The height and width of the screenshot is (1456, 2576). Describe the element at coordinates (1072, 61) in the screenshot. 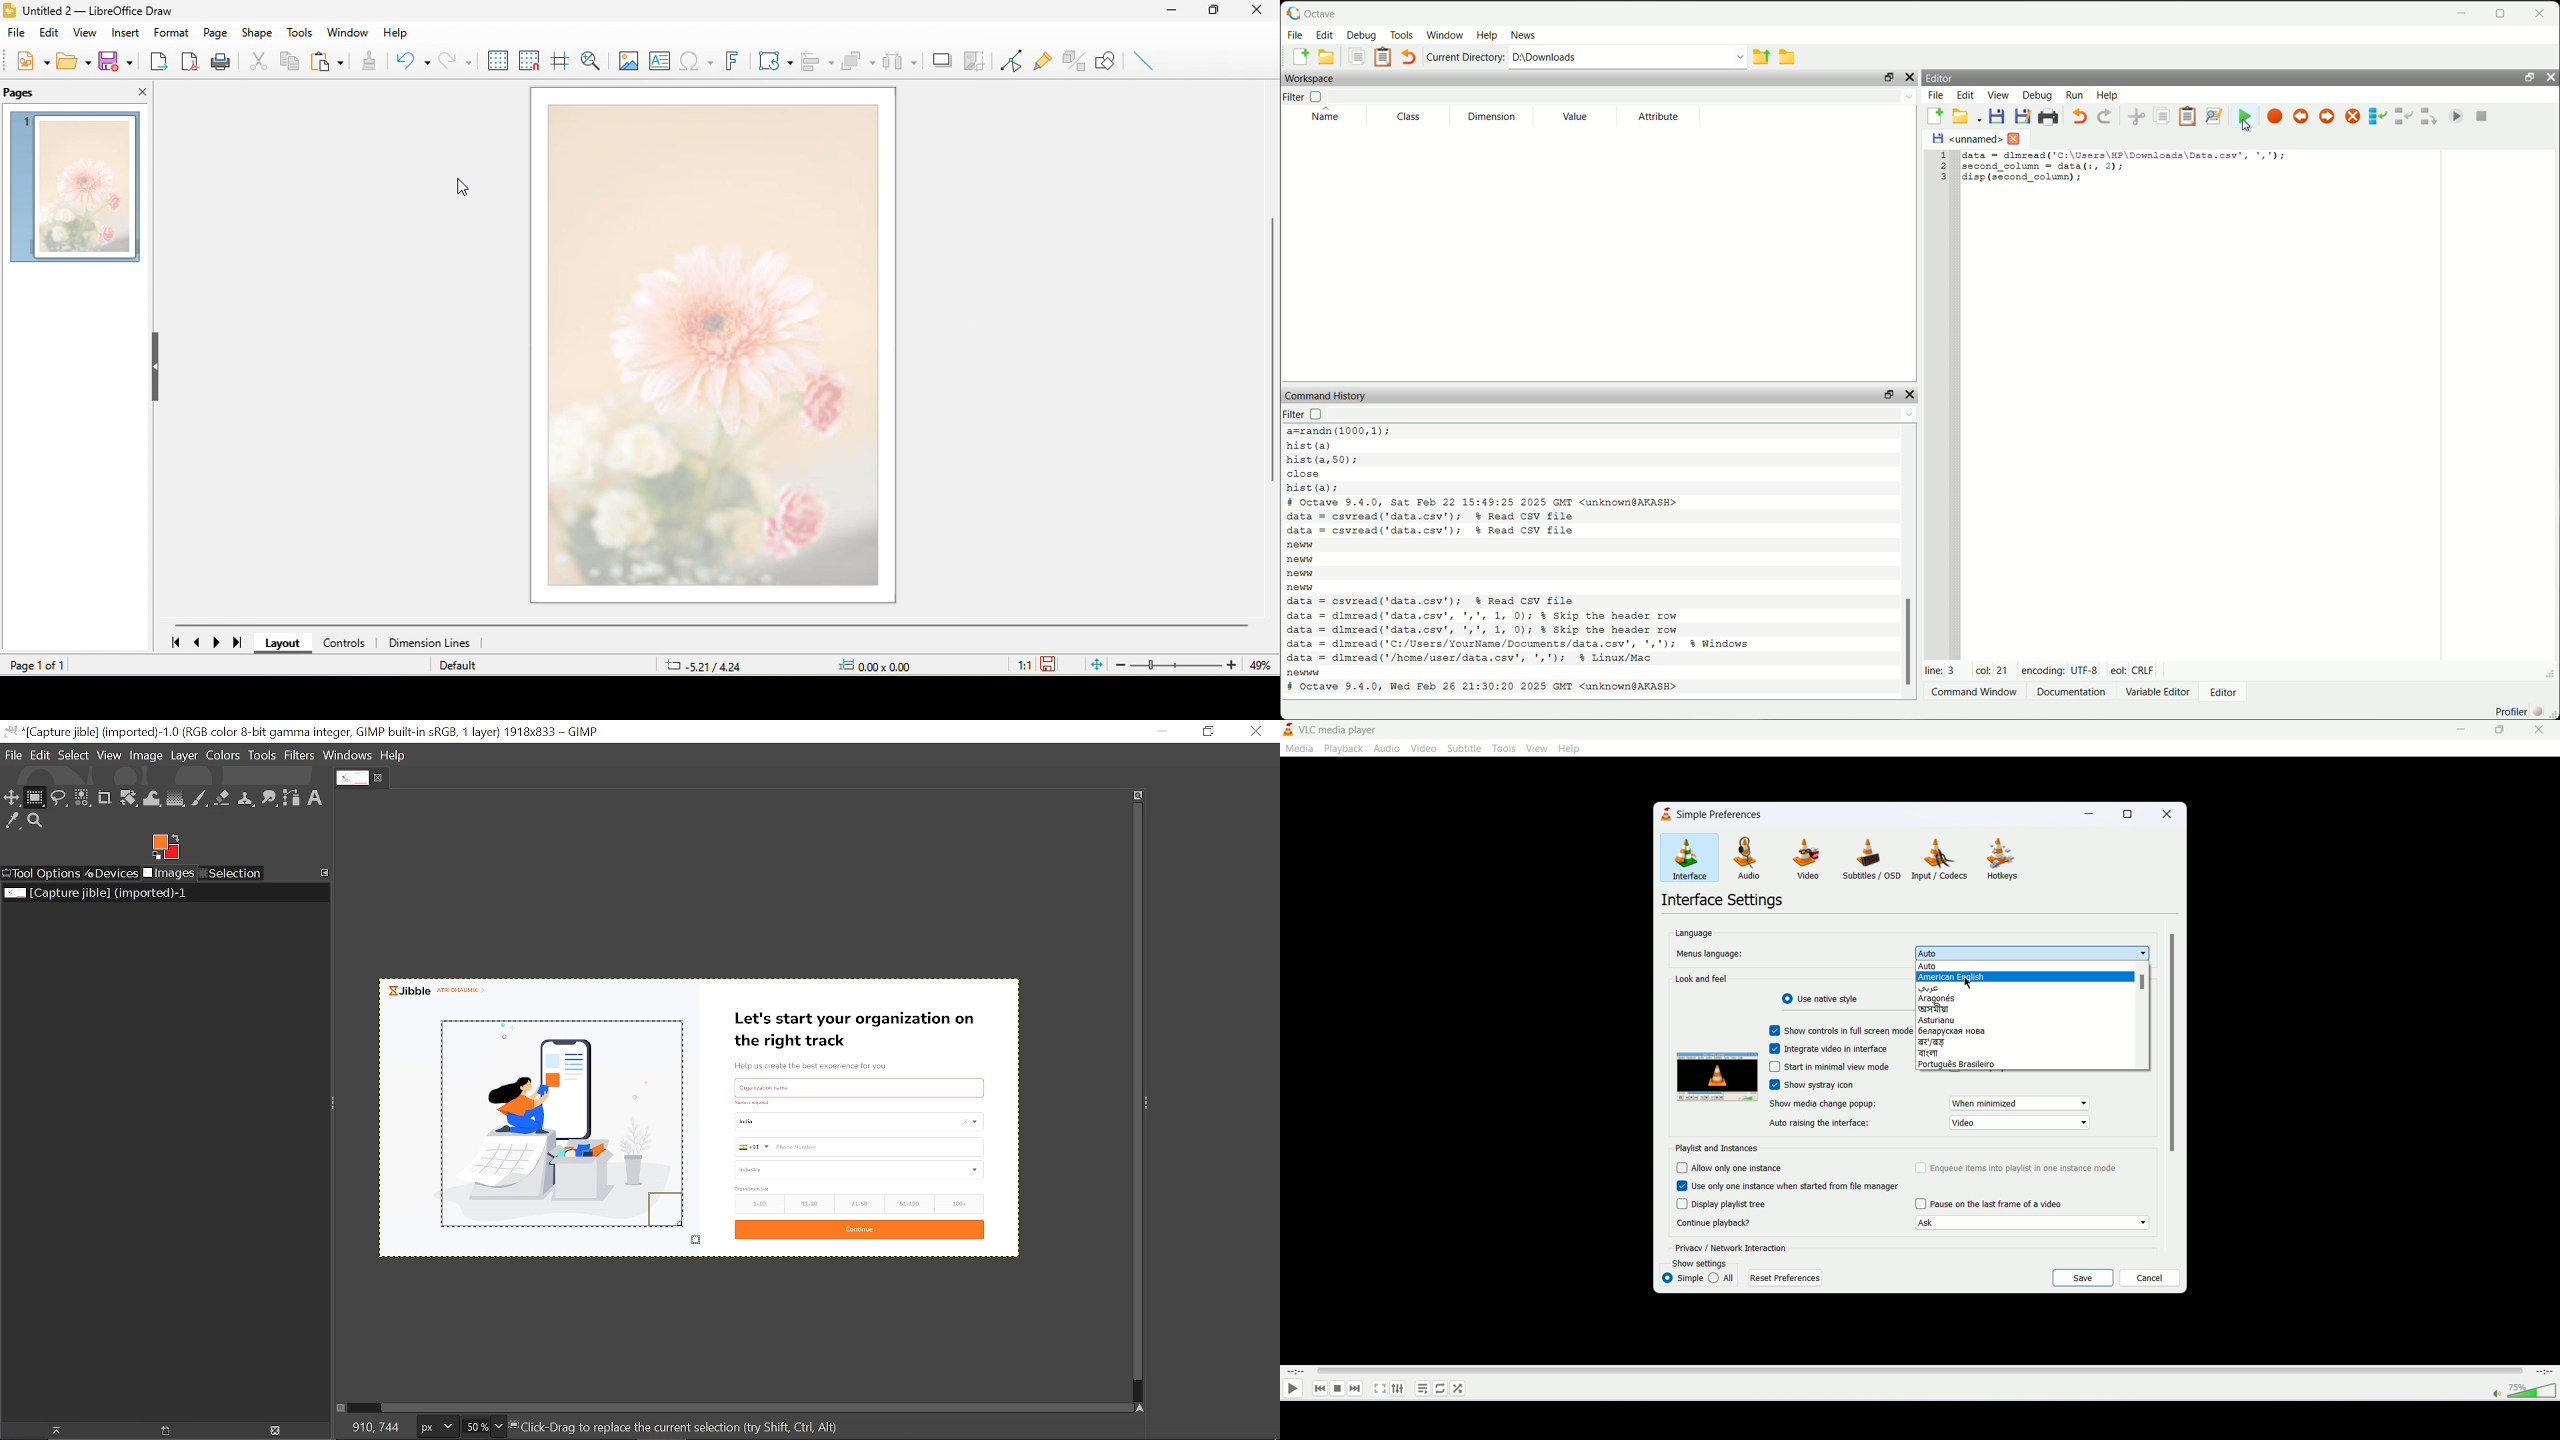

I see `toggle extrusion` at that location.